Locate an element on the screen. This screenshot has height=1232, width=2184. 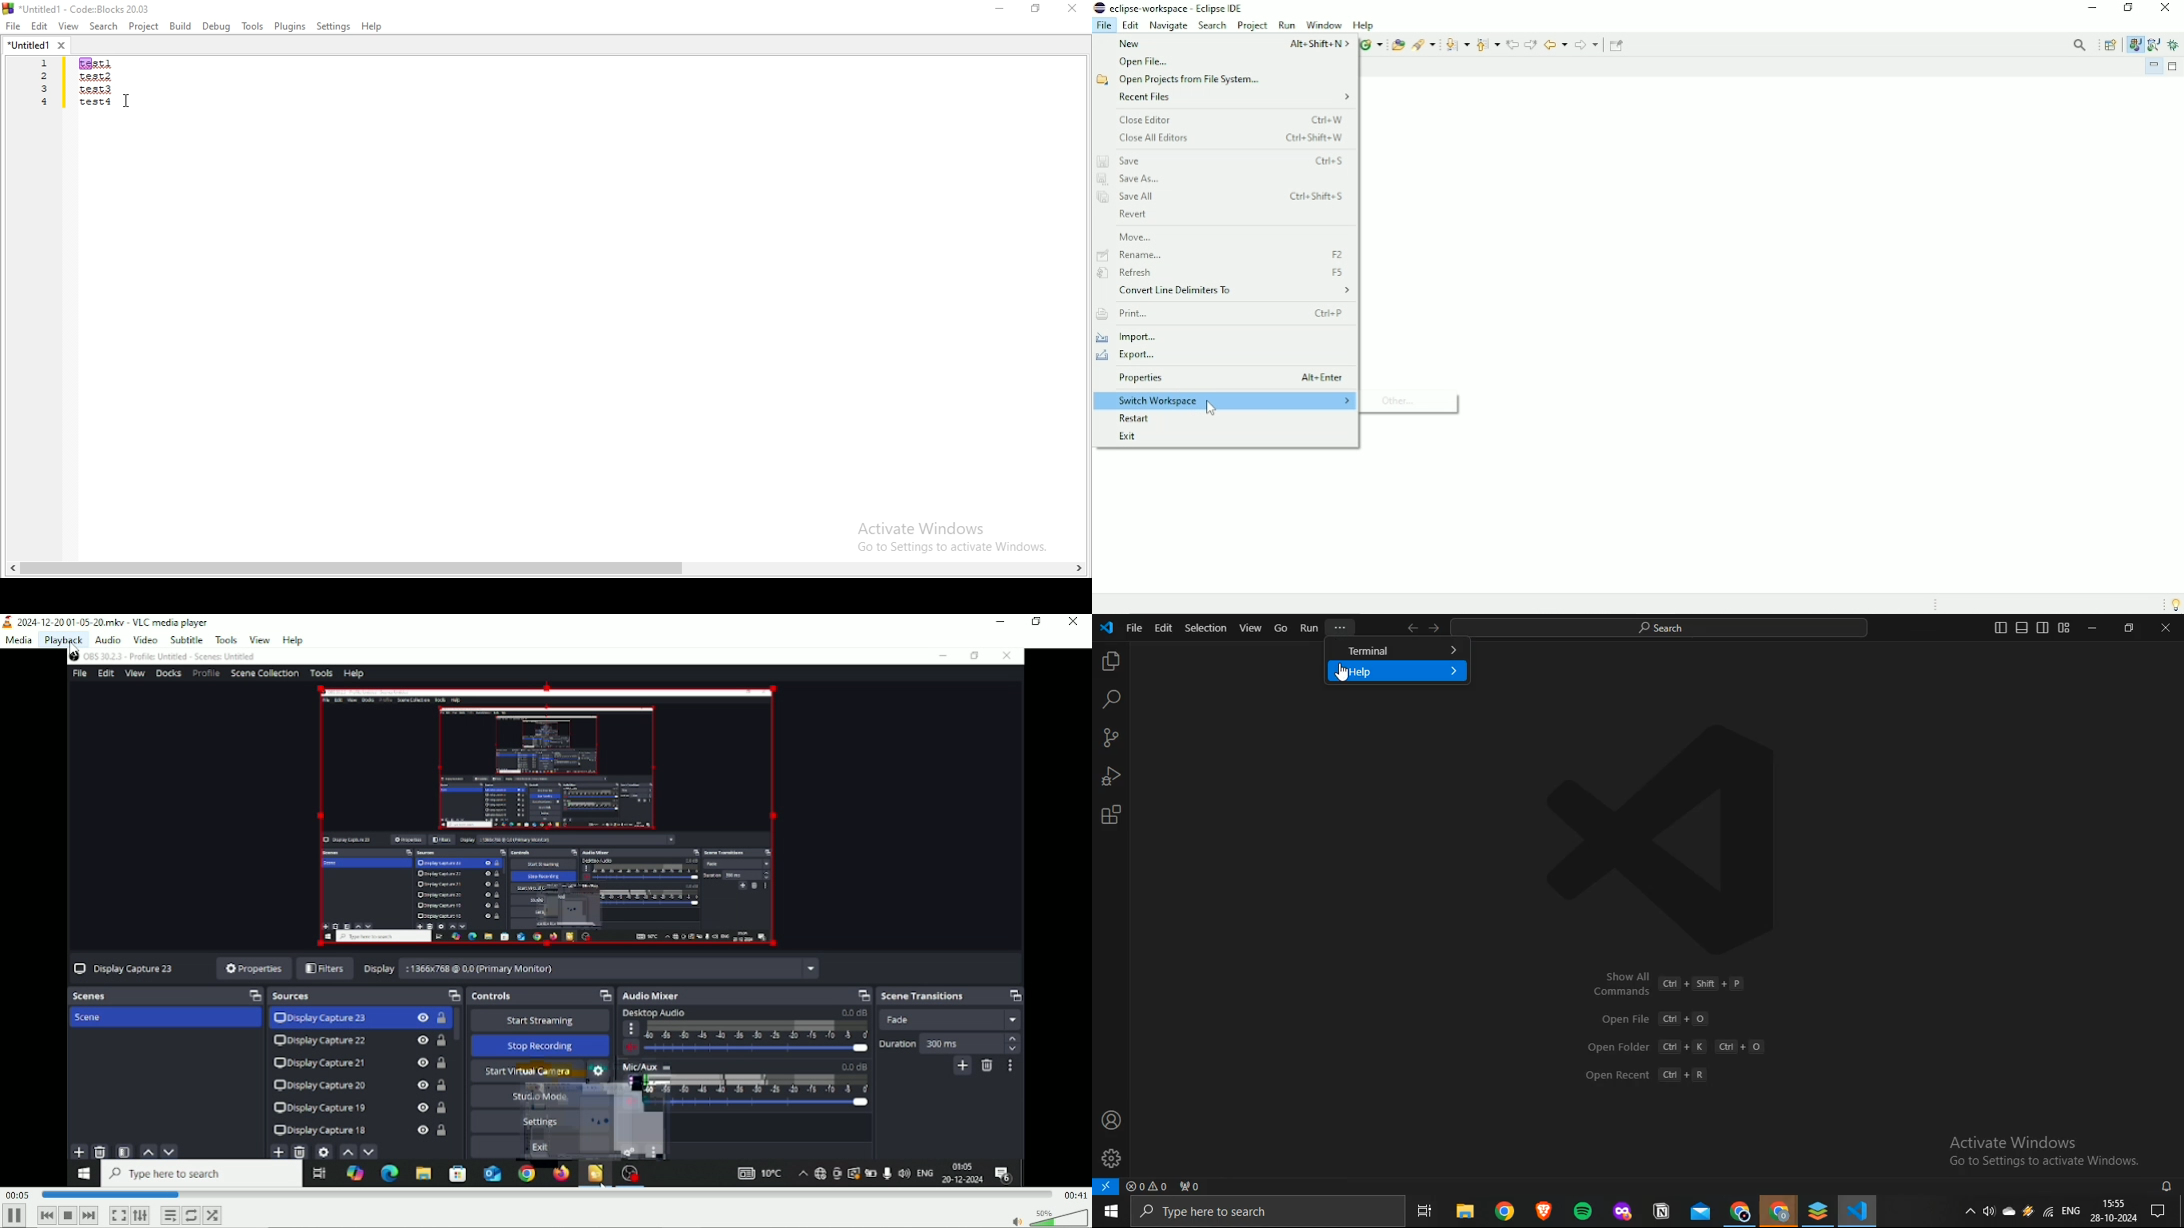
file is located at coordinates (1134, 628).